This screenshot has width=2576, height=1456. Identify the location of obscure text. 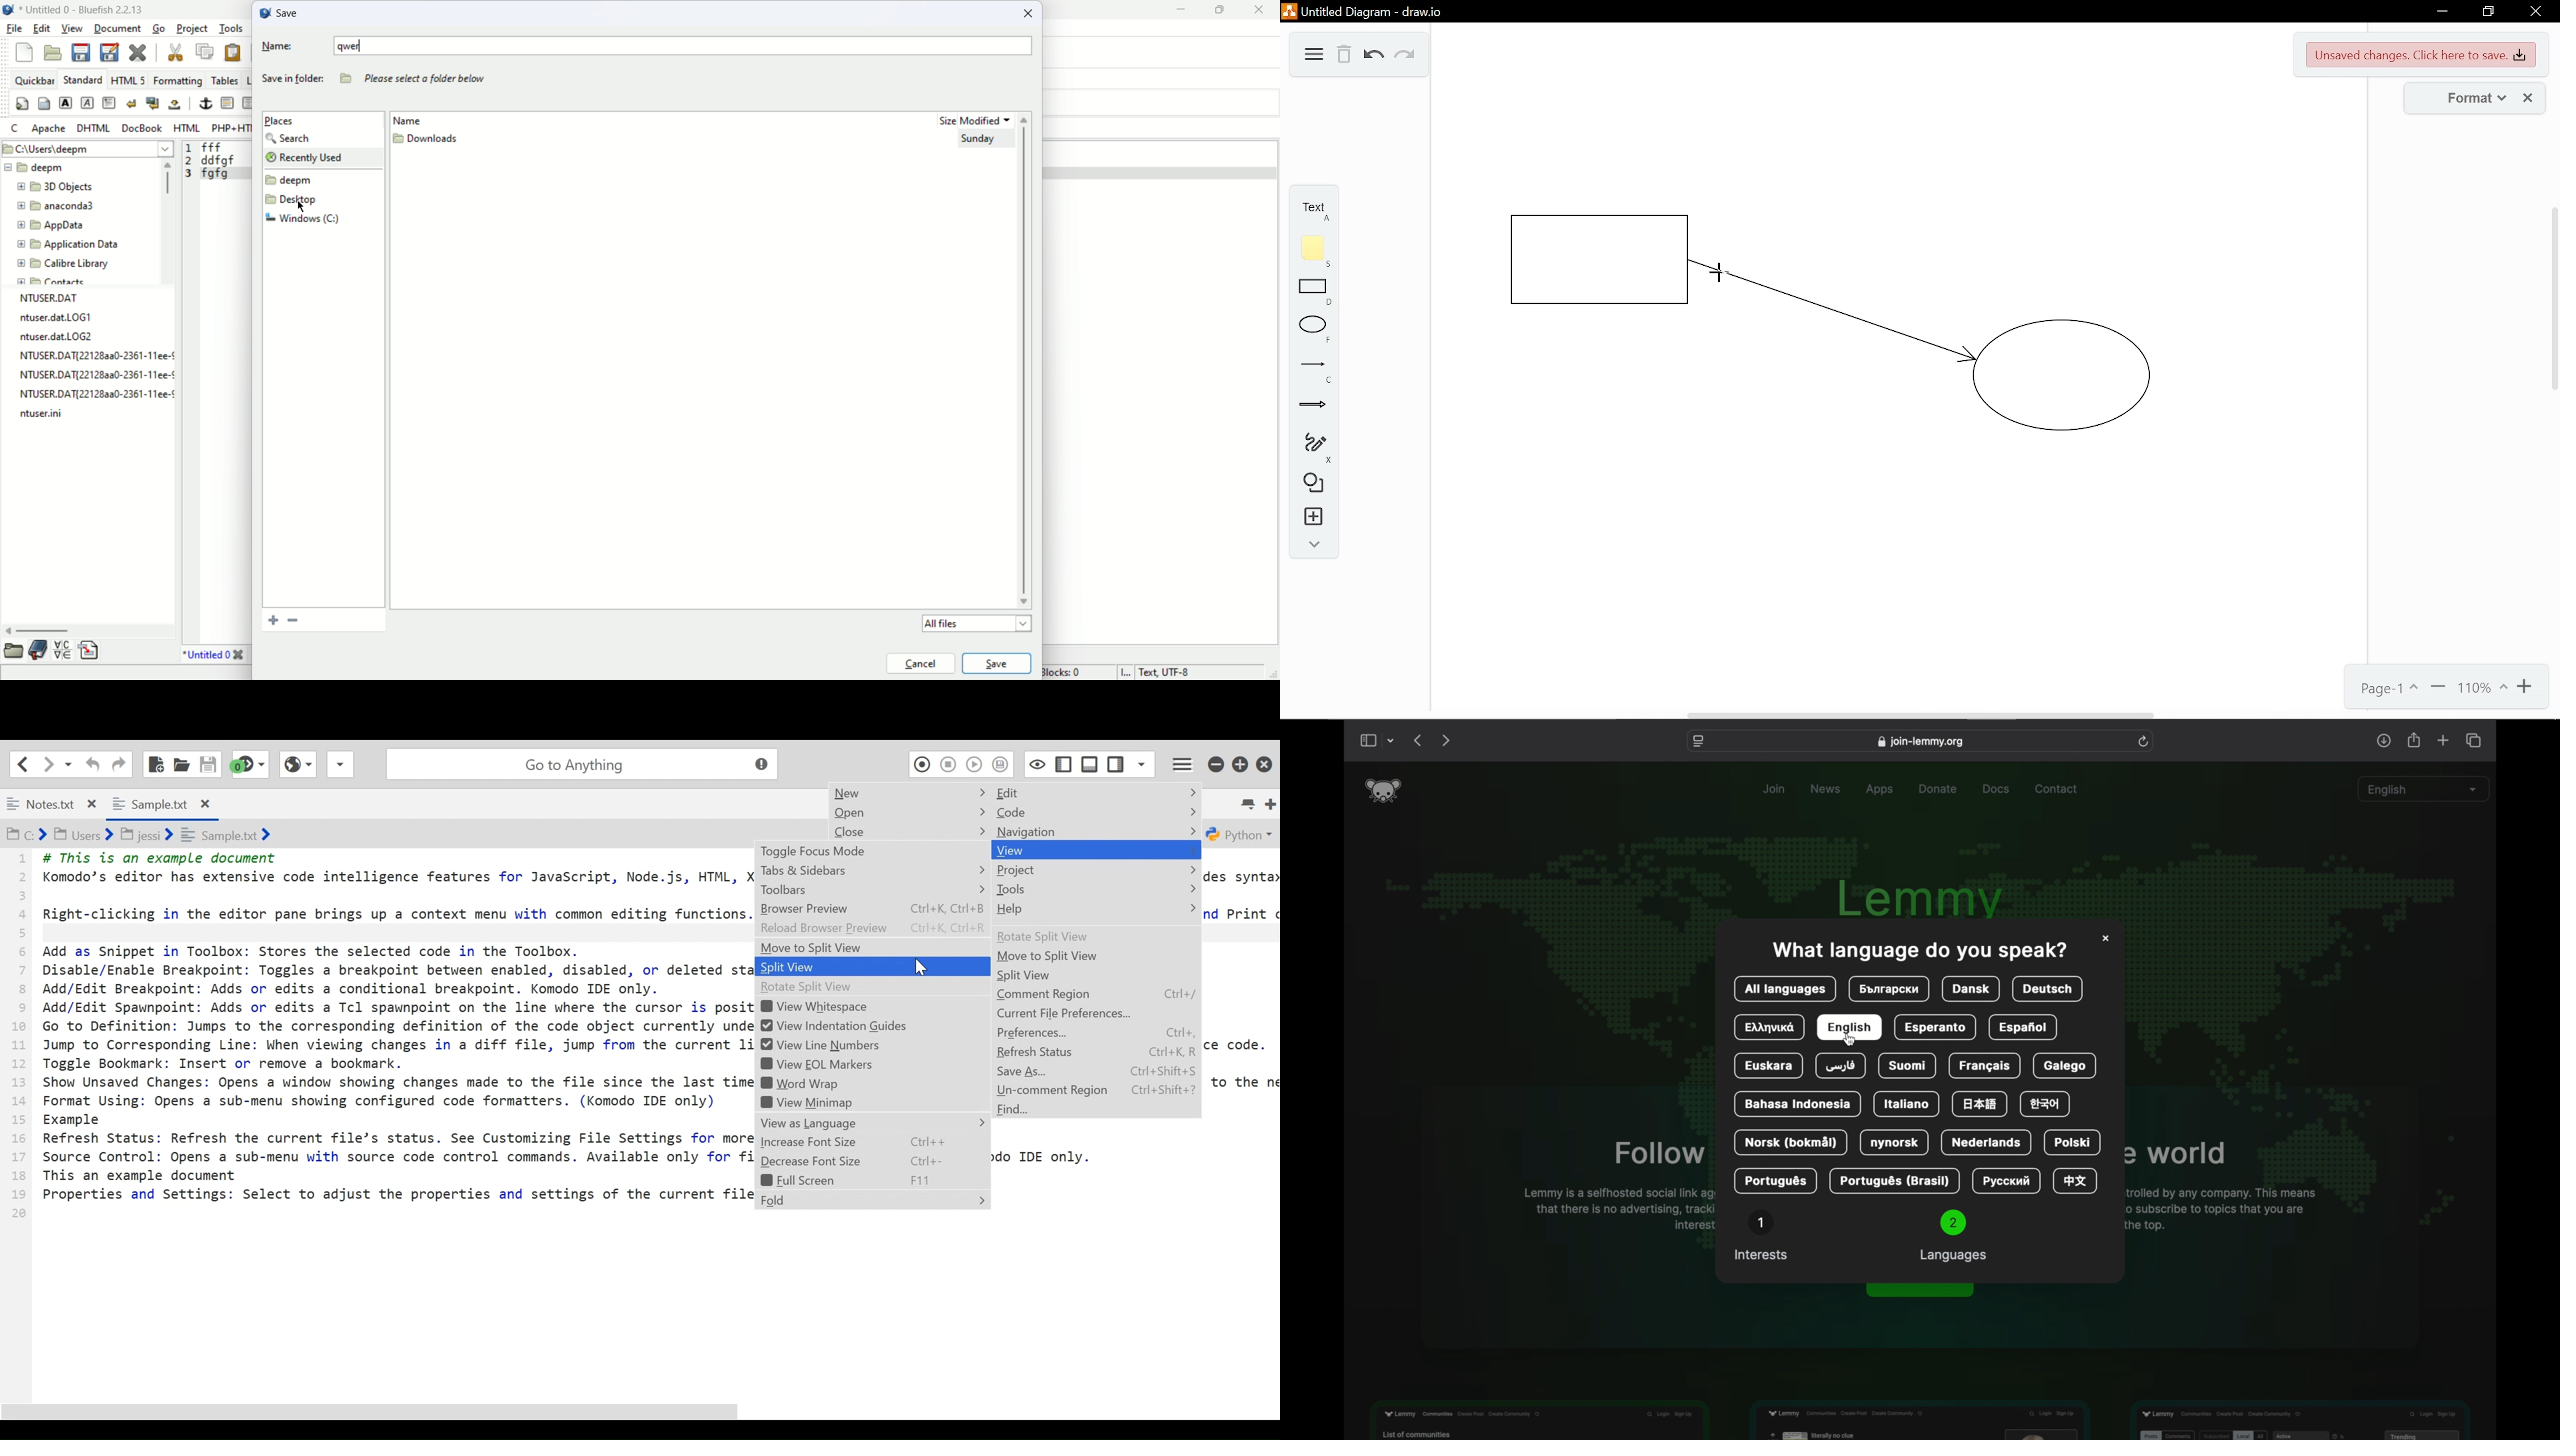
(2220, 1208).